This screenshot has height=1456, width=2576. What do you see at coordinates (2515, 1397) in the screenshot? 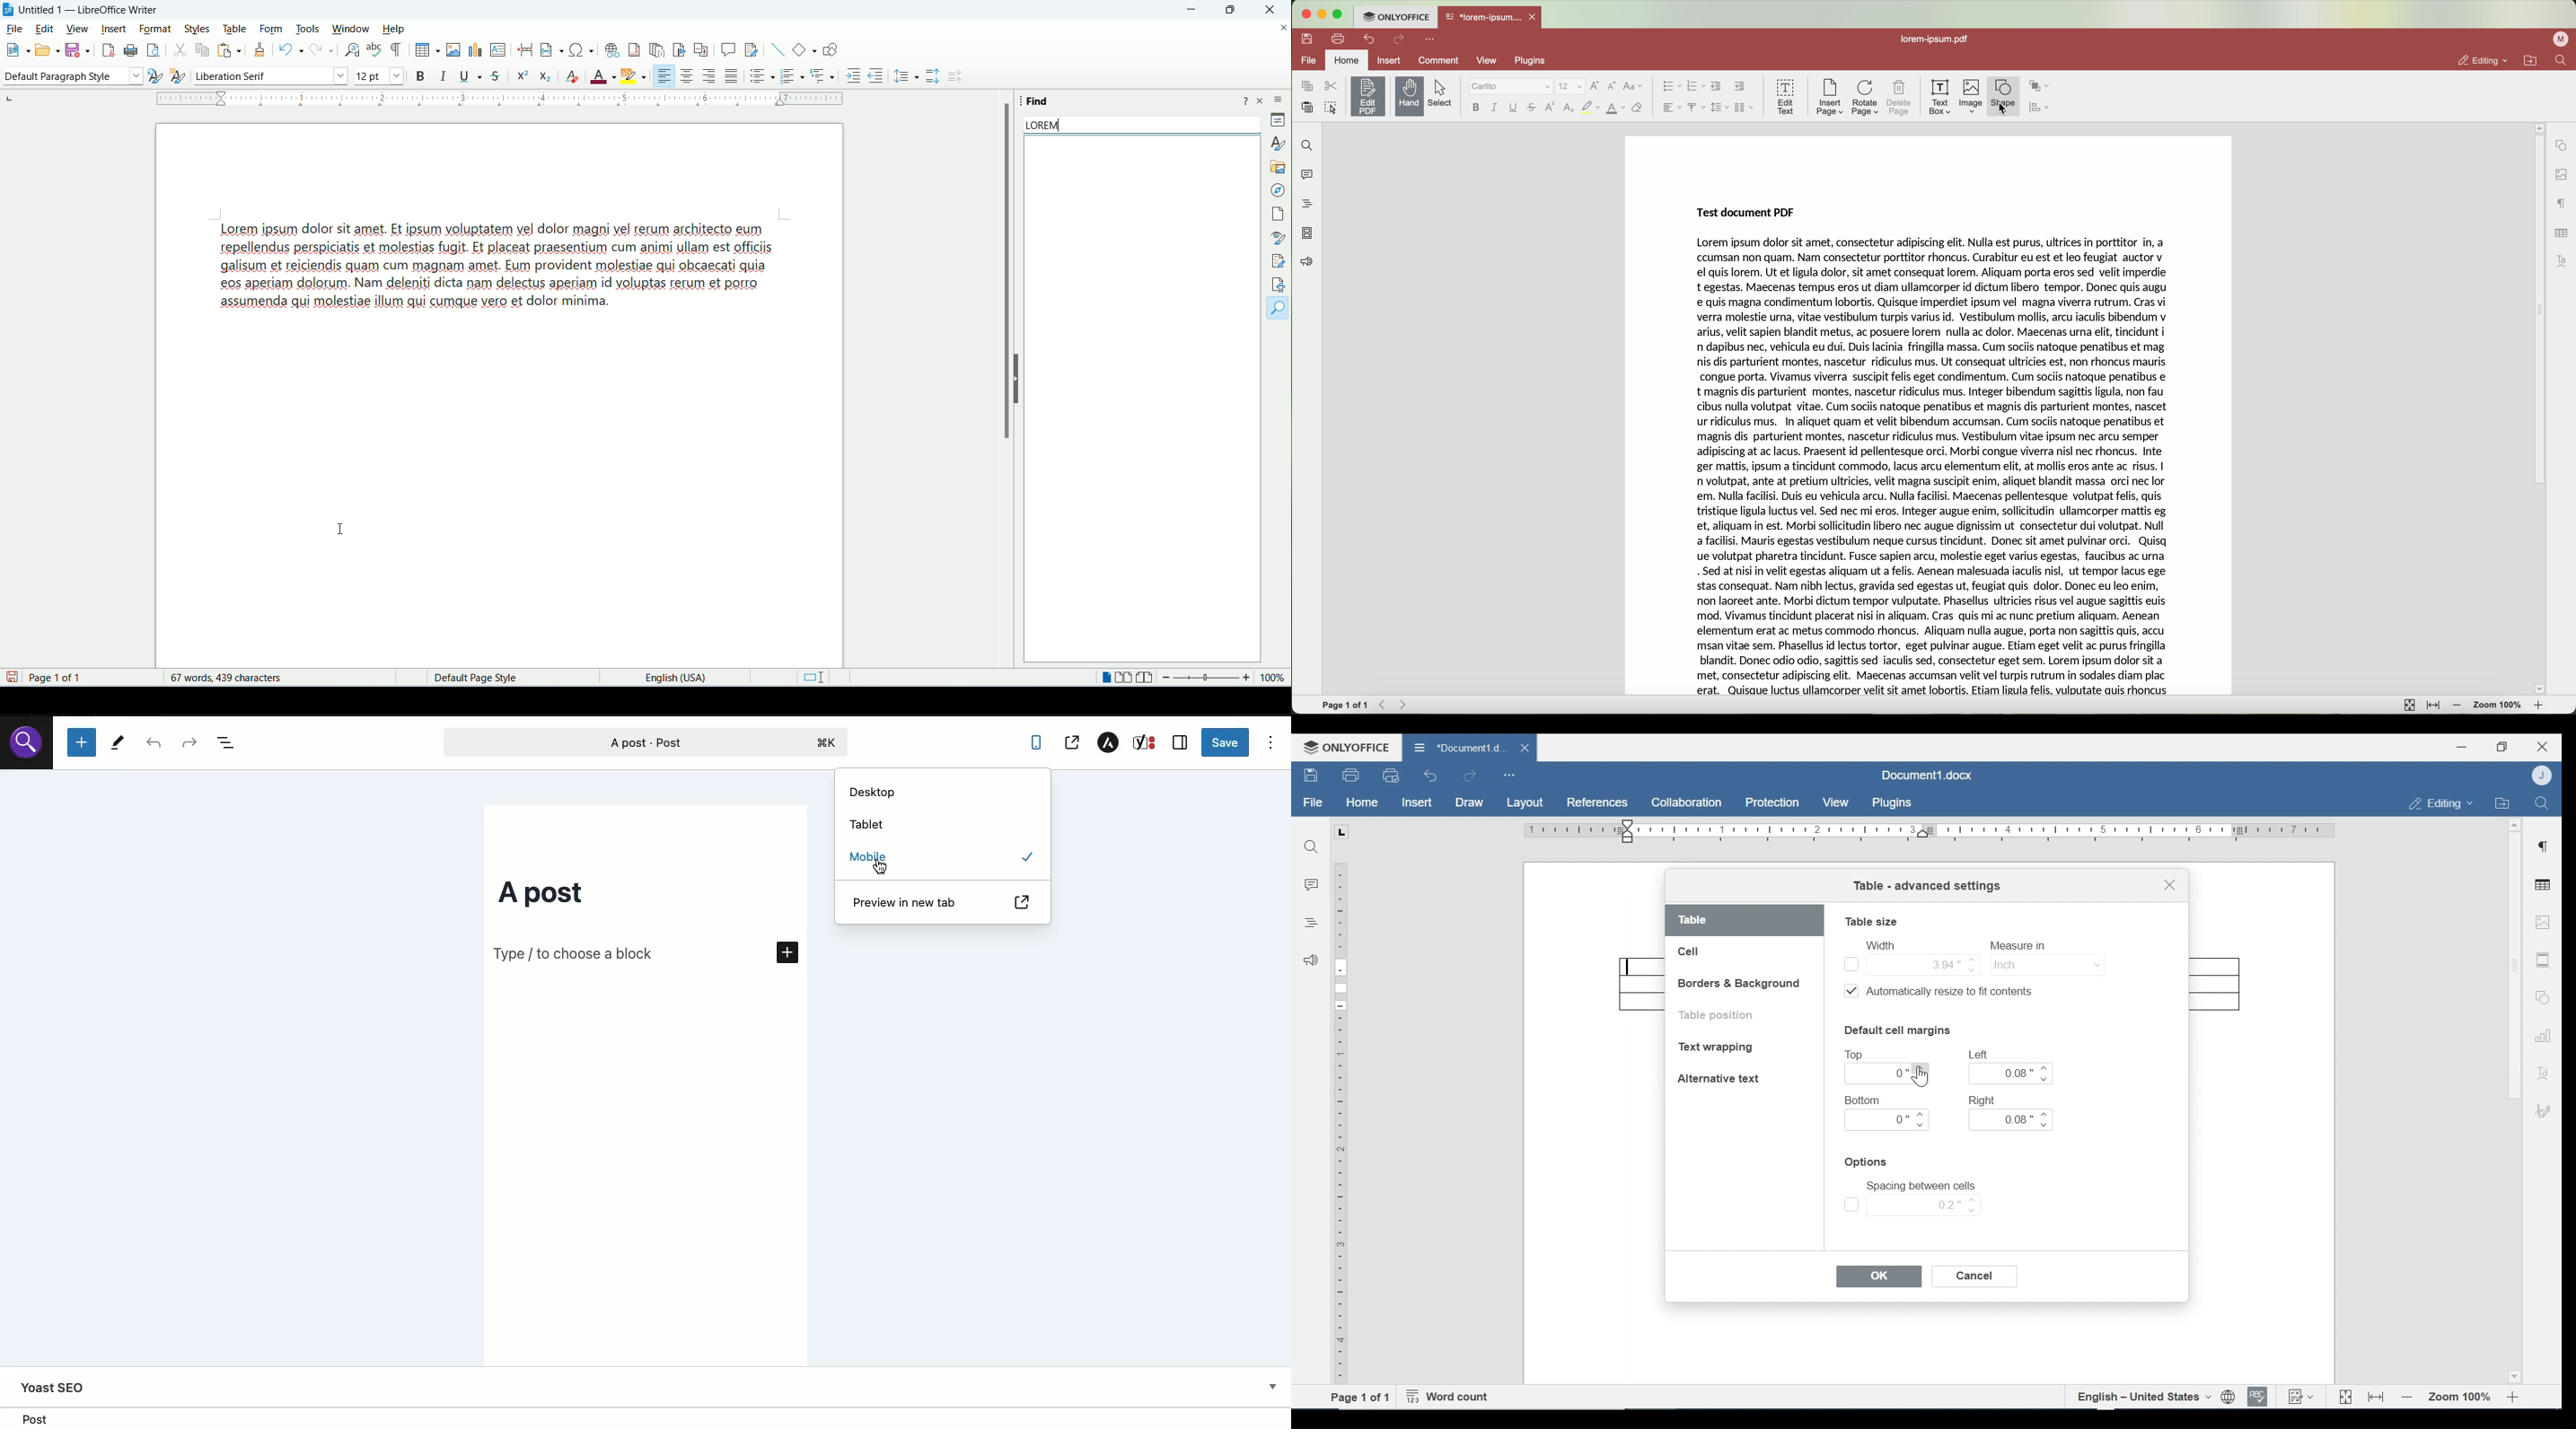
I see `Zoom in` at bounding box center [2515, 1397].